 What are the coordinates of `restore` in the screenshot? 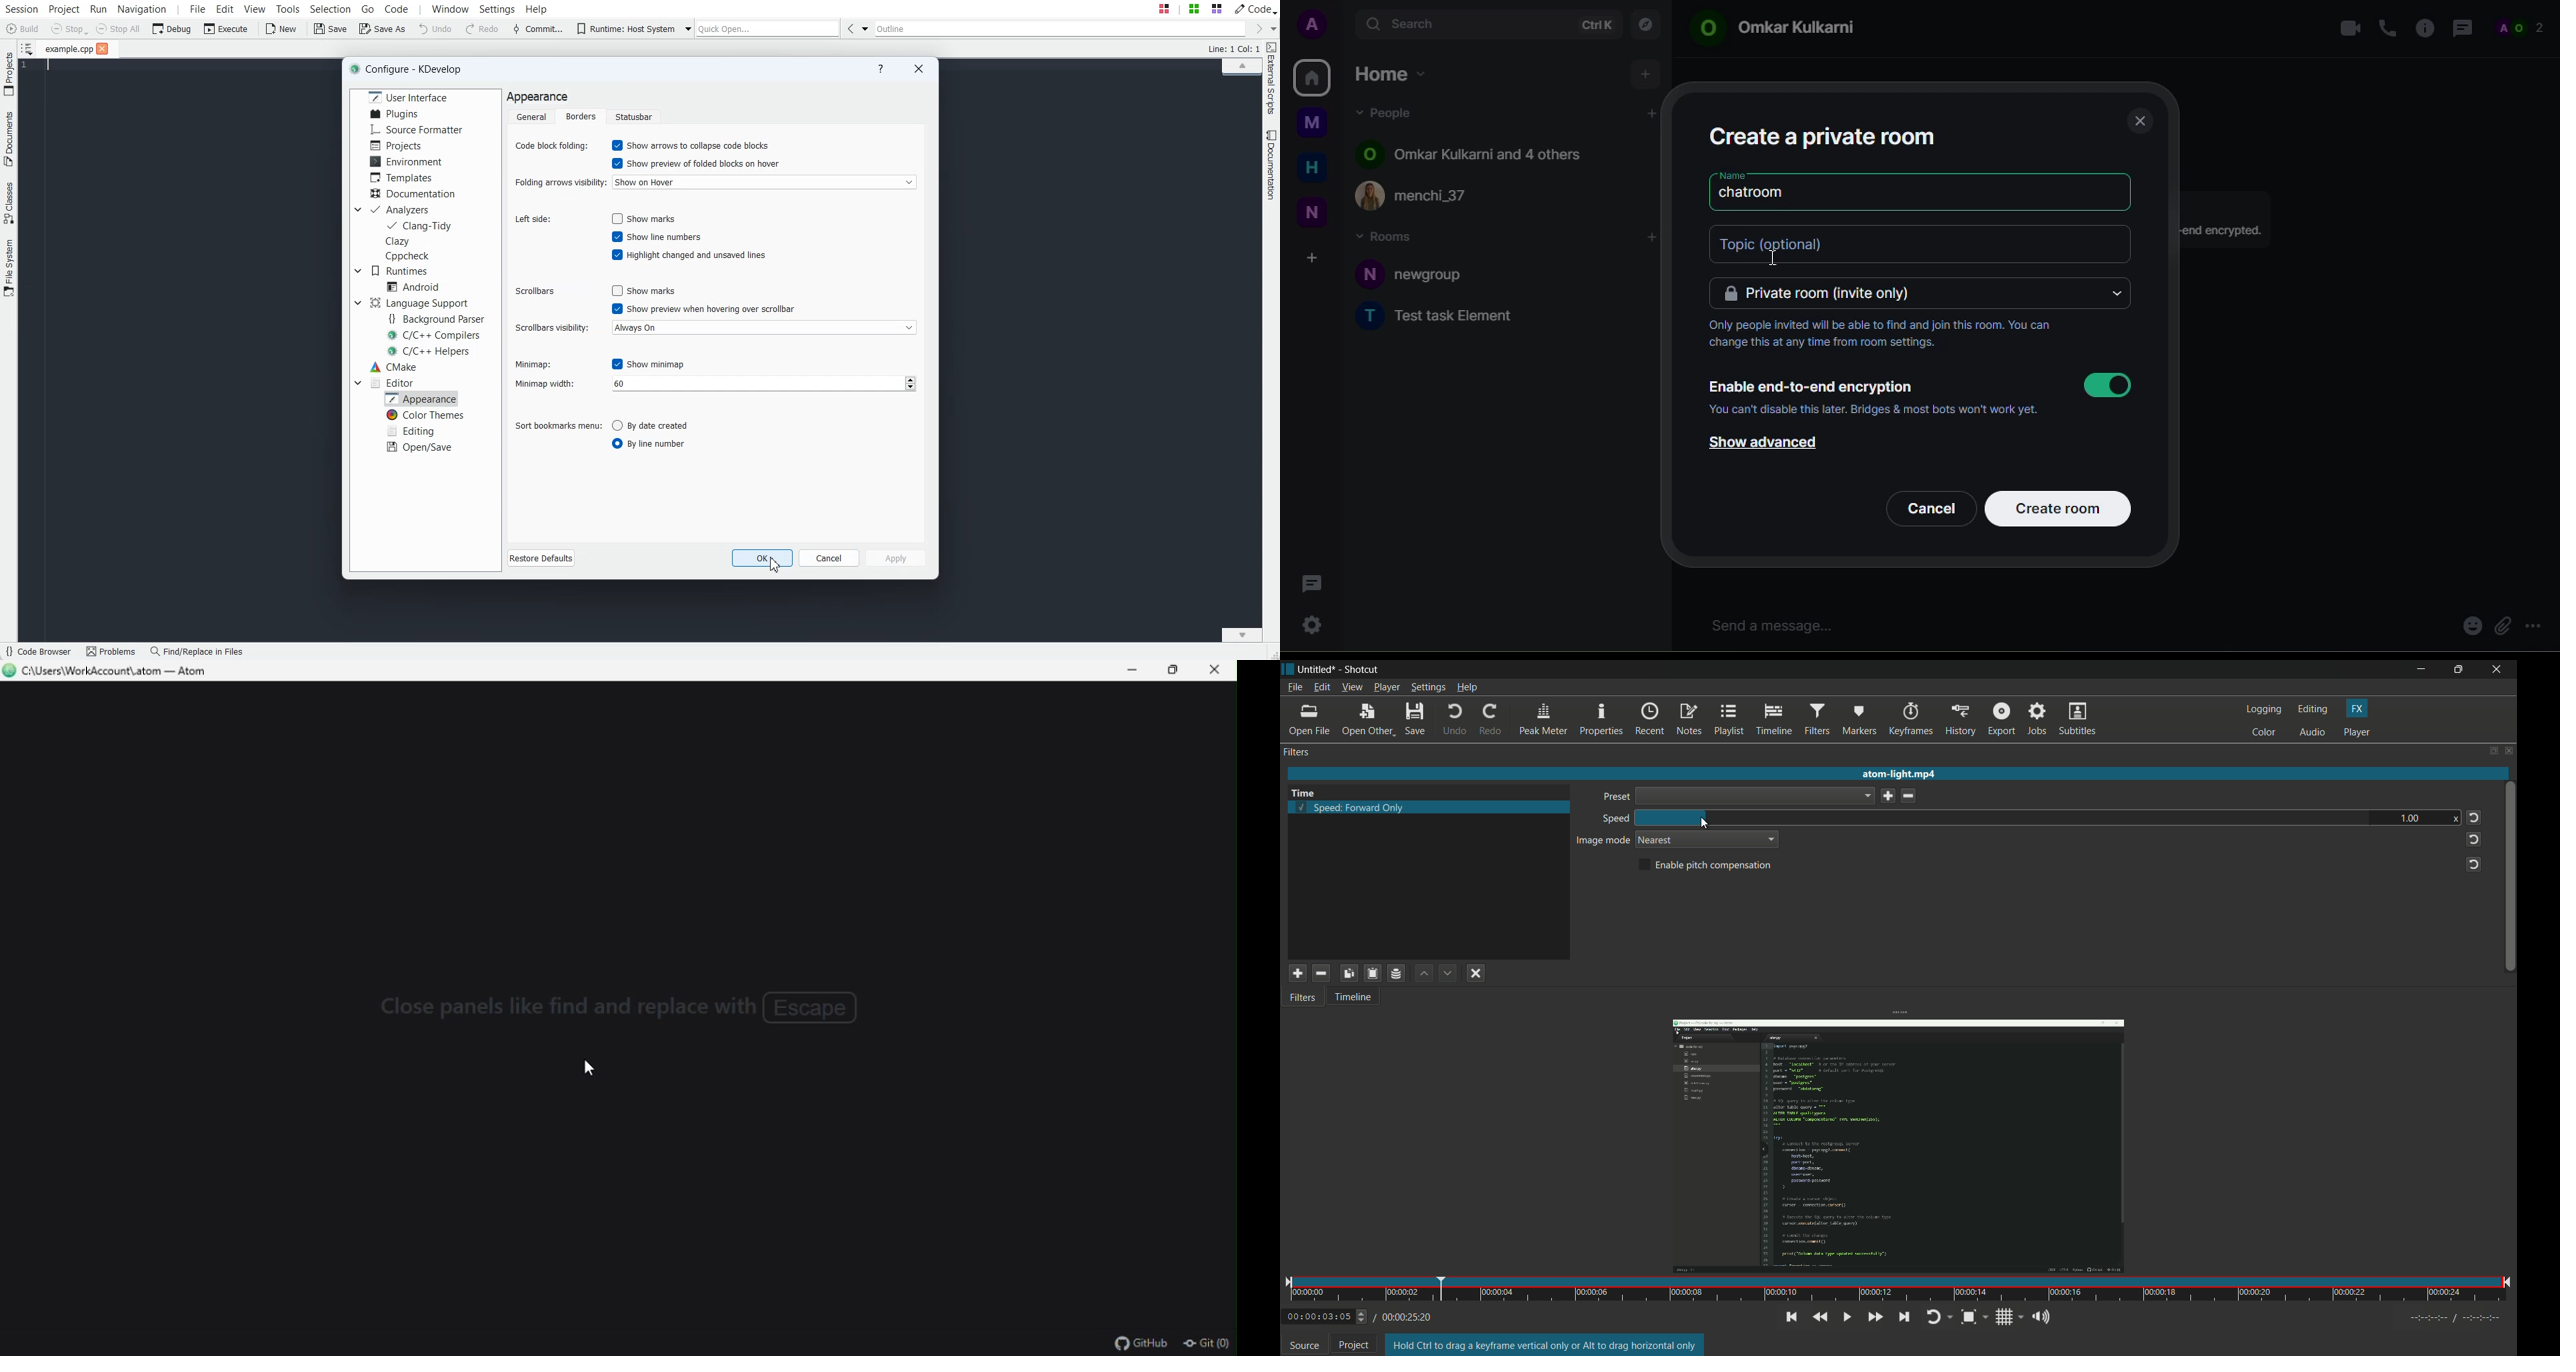 It's located at (1177, 671).